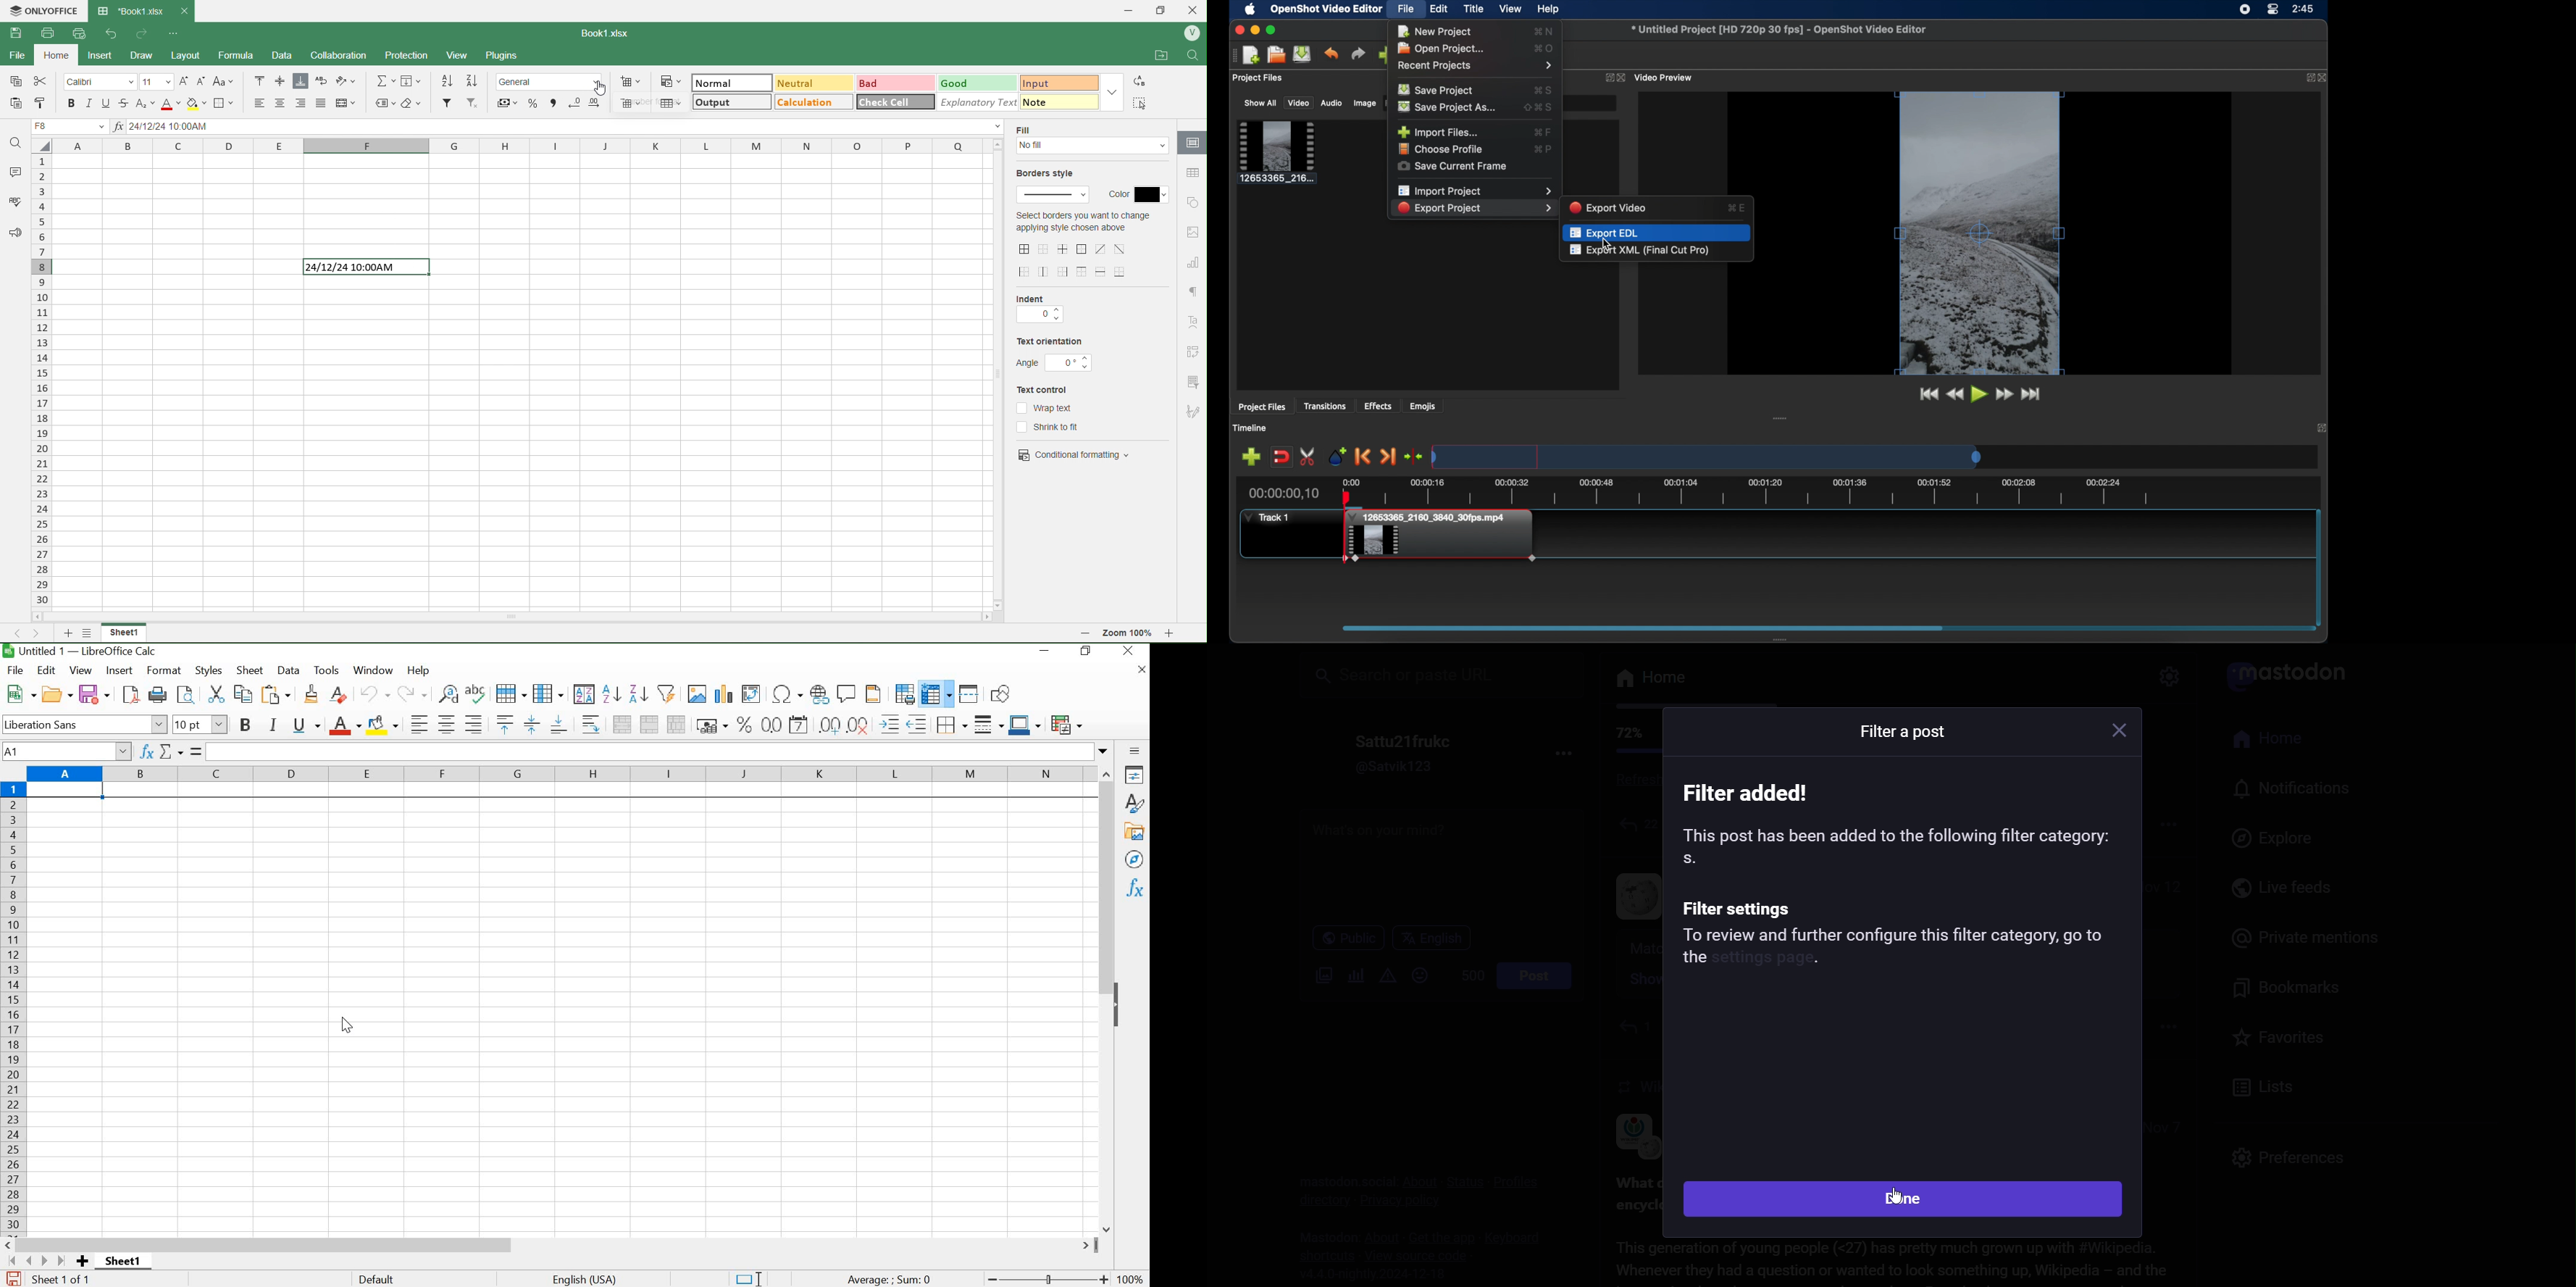 Image resolution: width=2576 pixels, height=1288 pixels. Describe the element at coordinates (1400, 740) in the screenshot. I see `name` at that location.